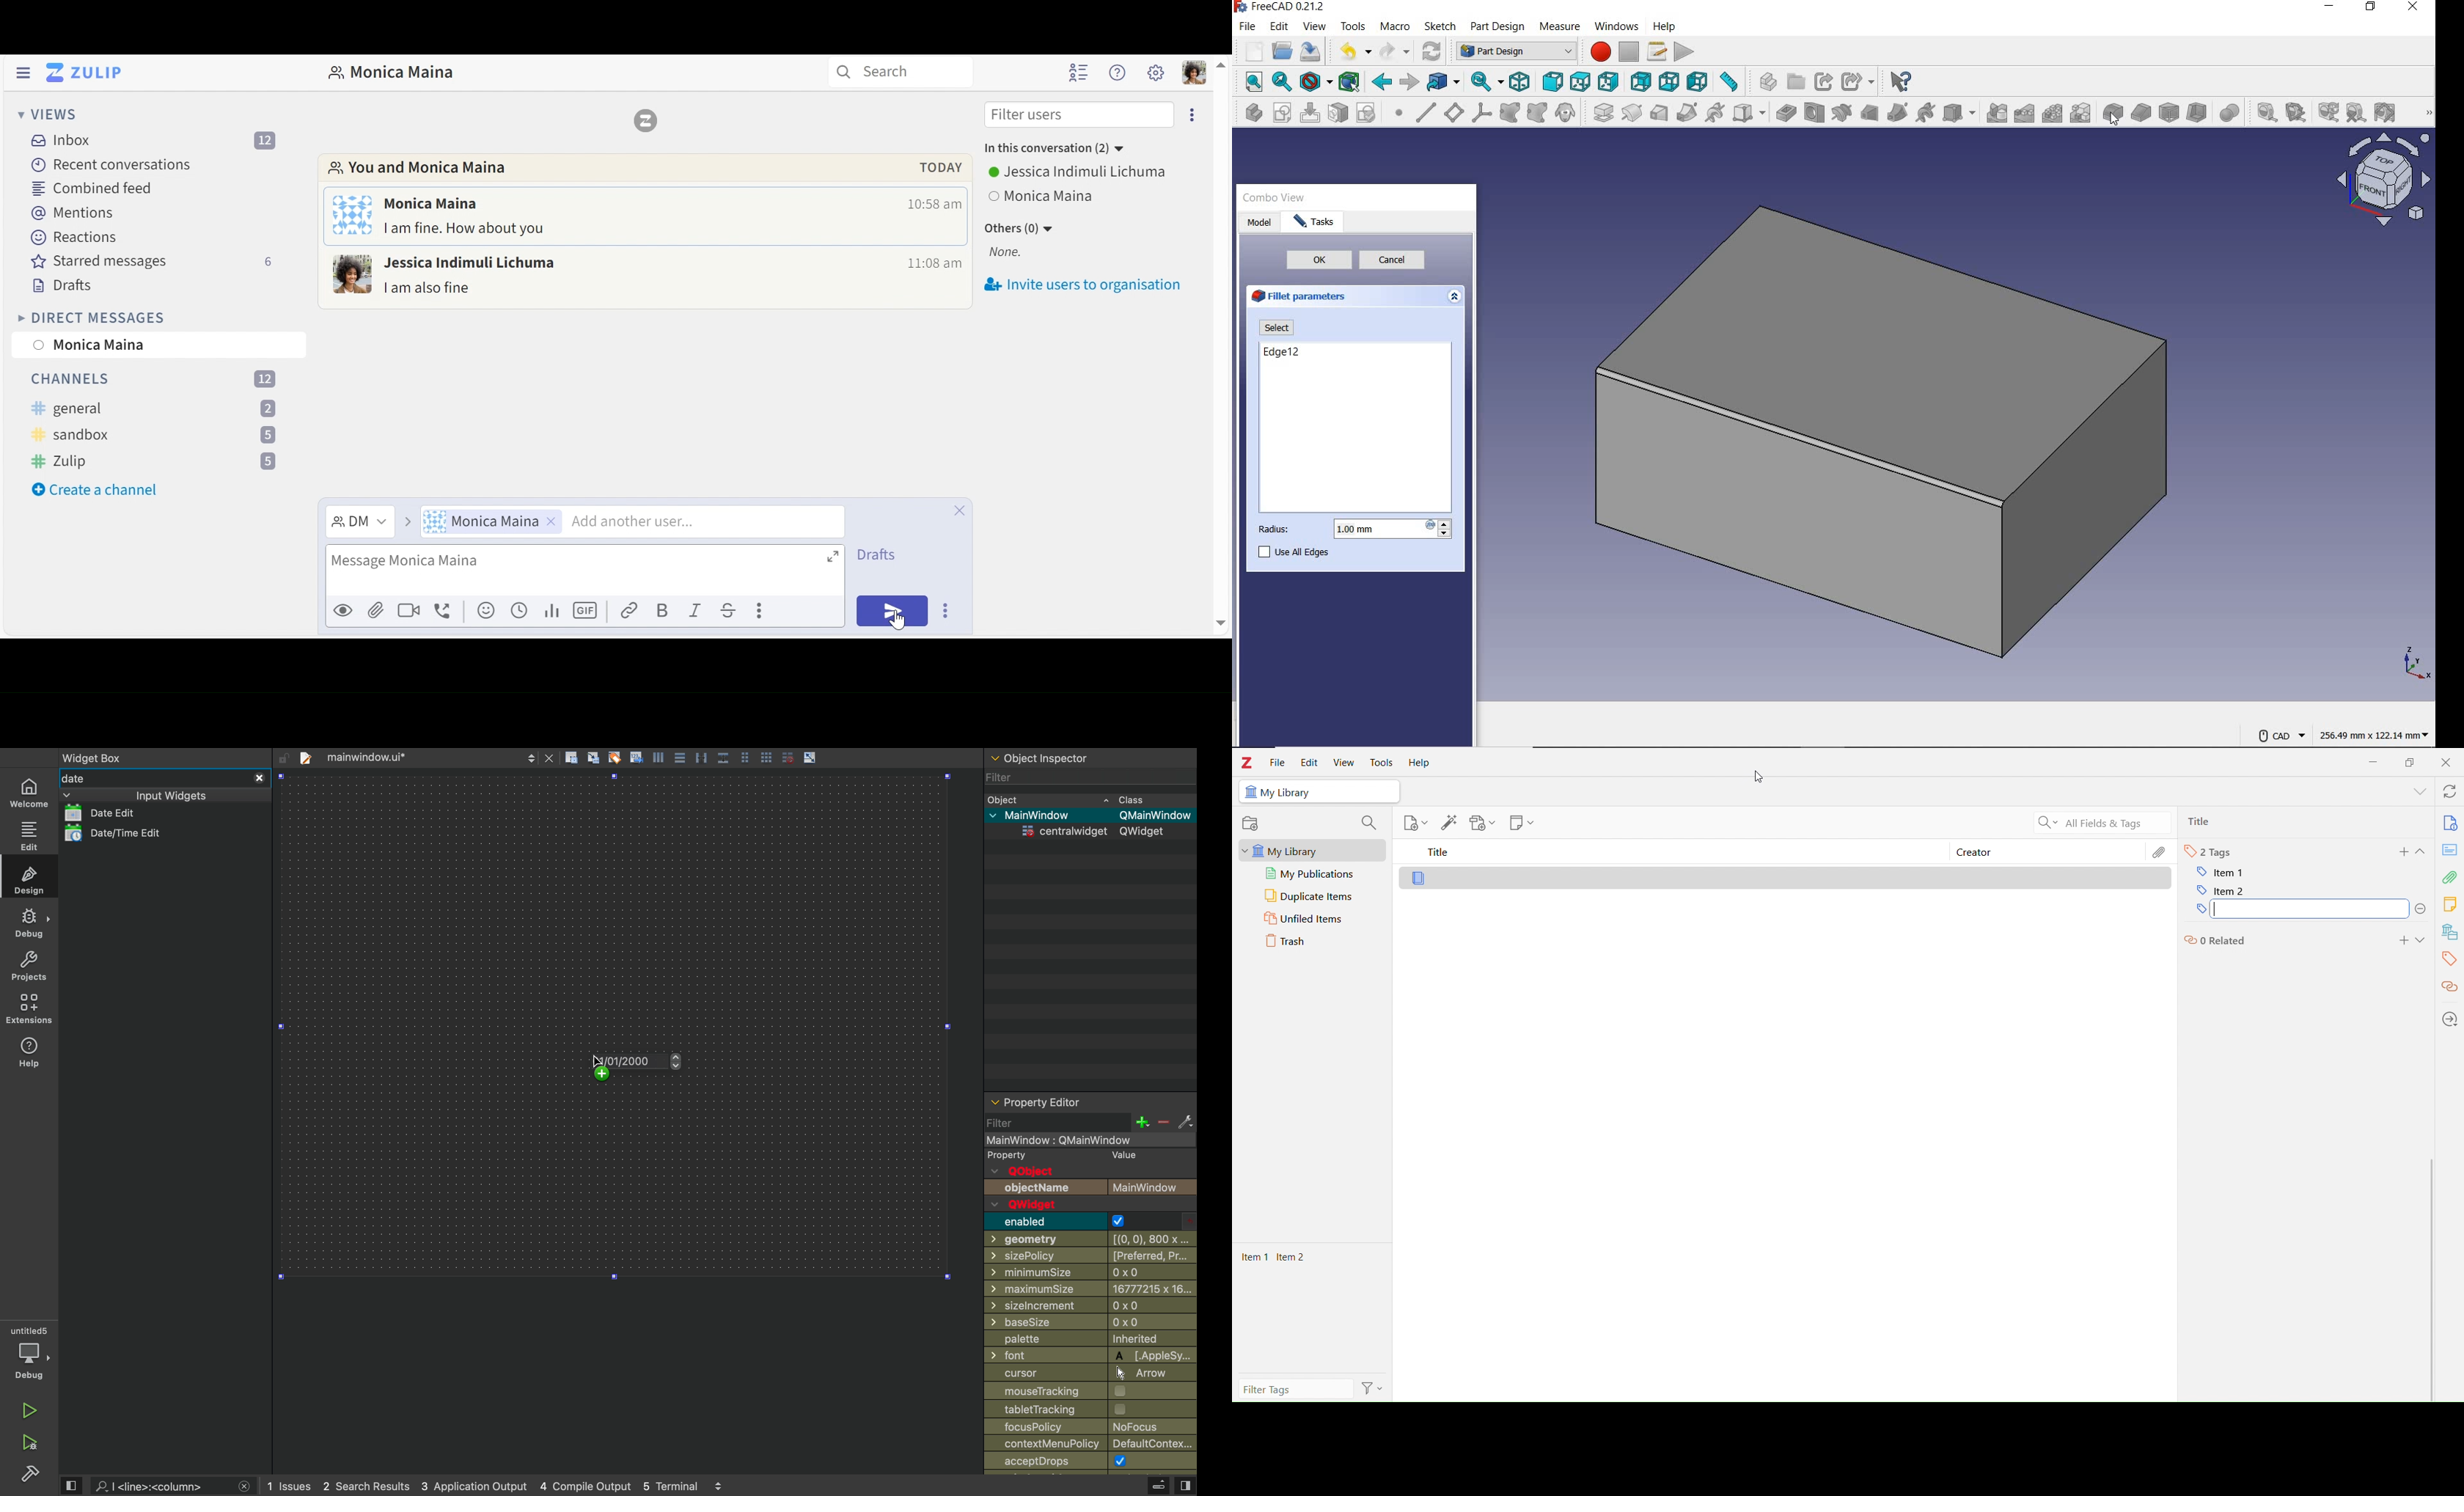 The width and height of the screenshot is (2464, 1512). Describe the element at coordinates (1279, 27) in the screenshot. I see `edit` at that location.